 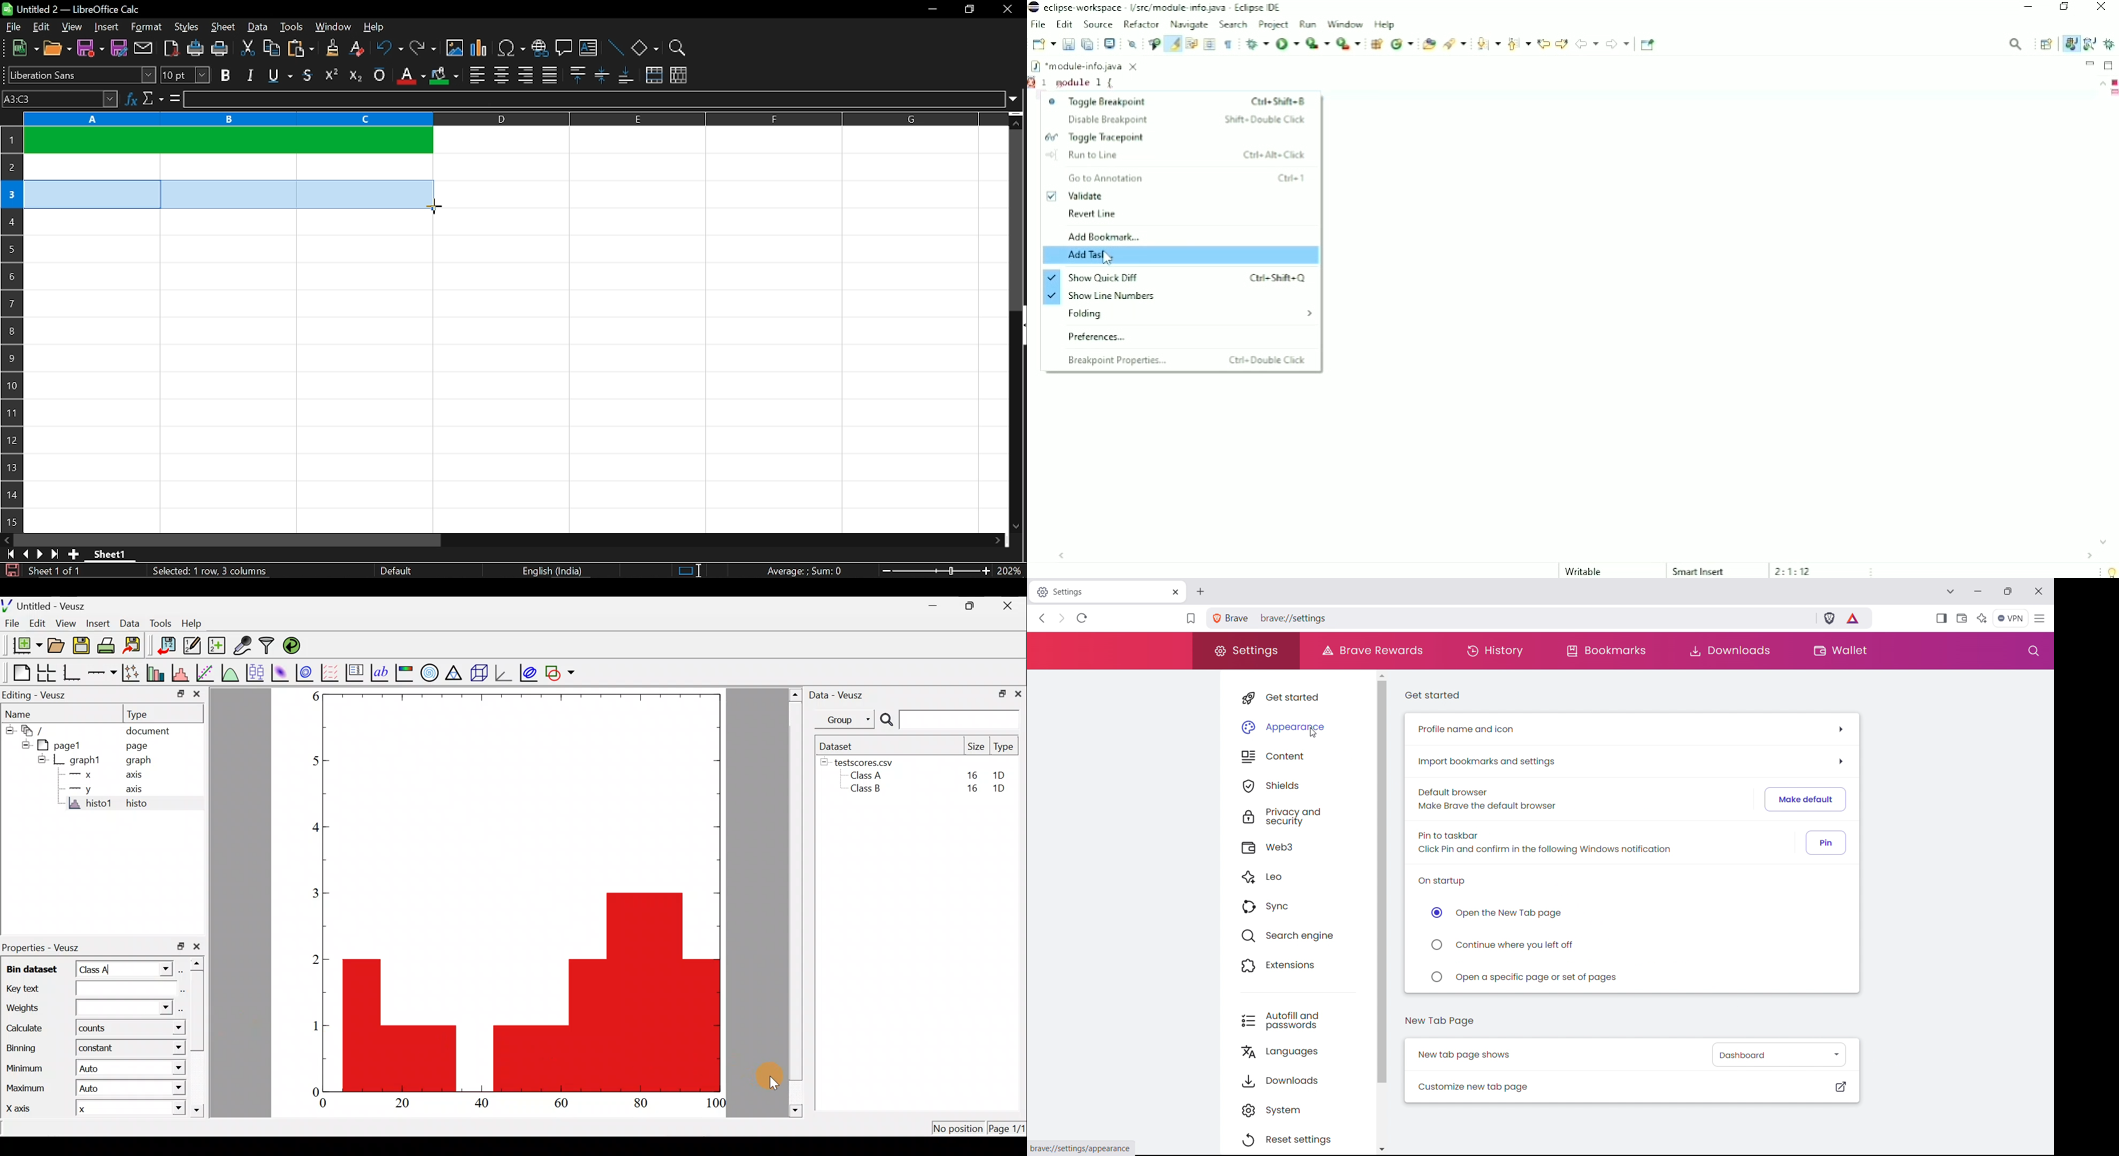 I want to click on sheet, so click(x=223, y=27).